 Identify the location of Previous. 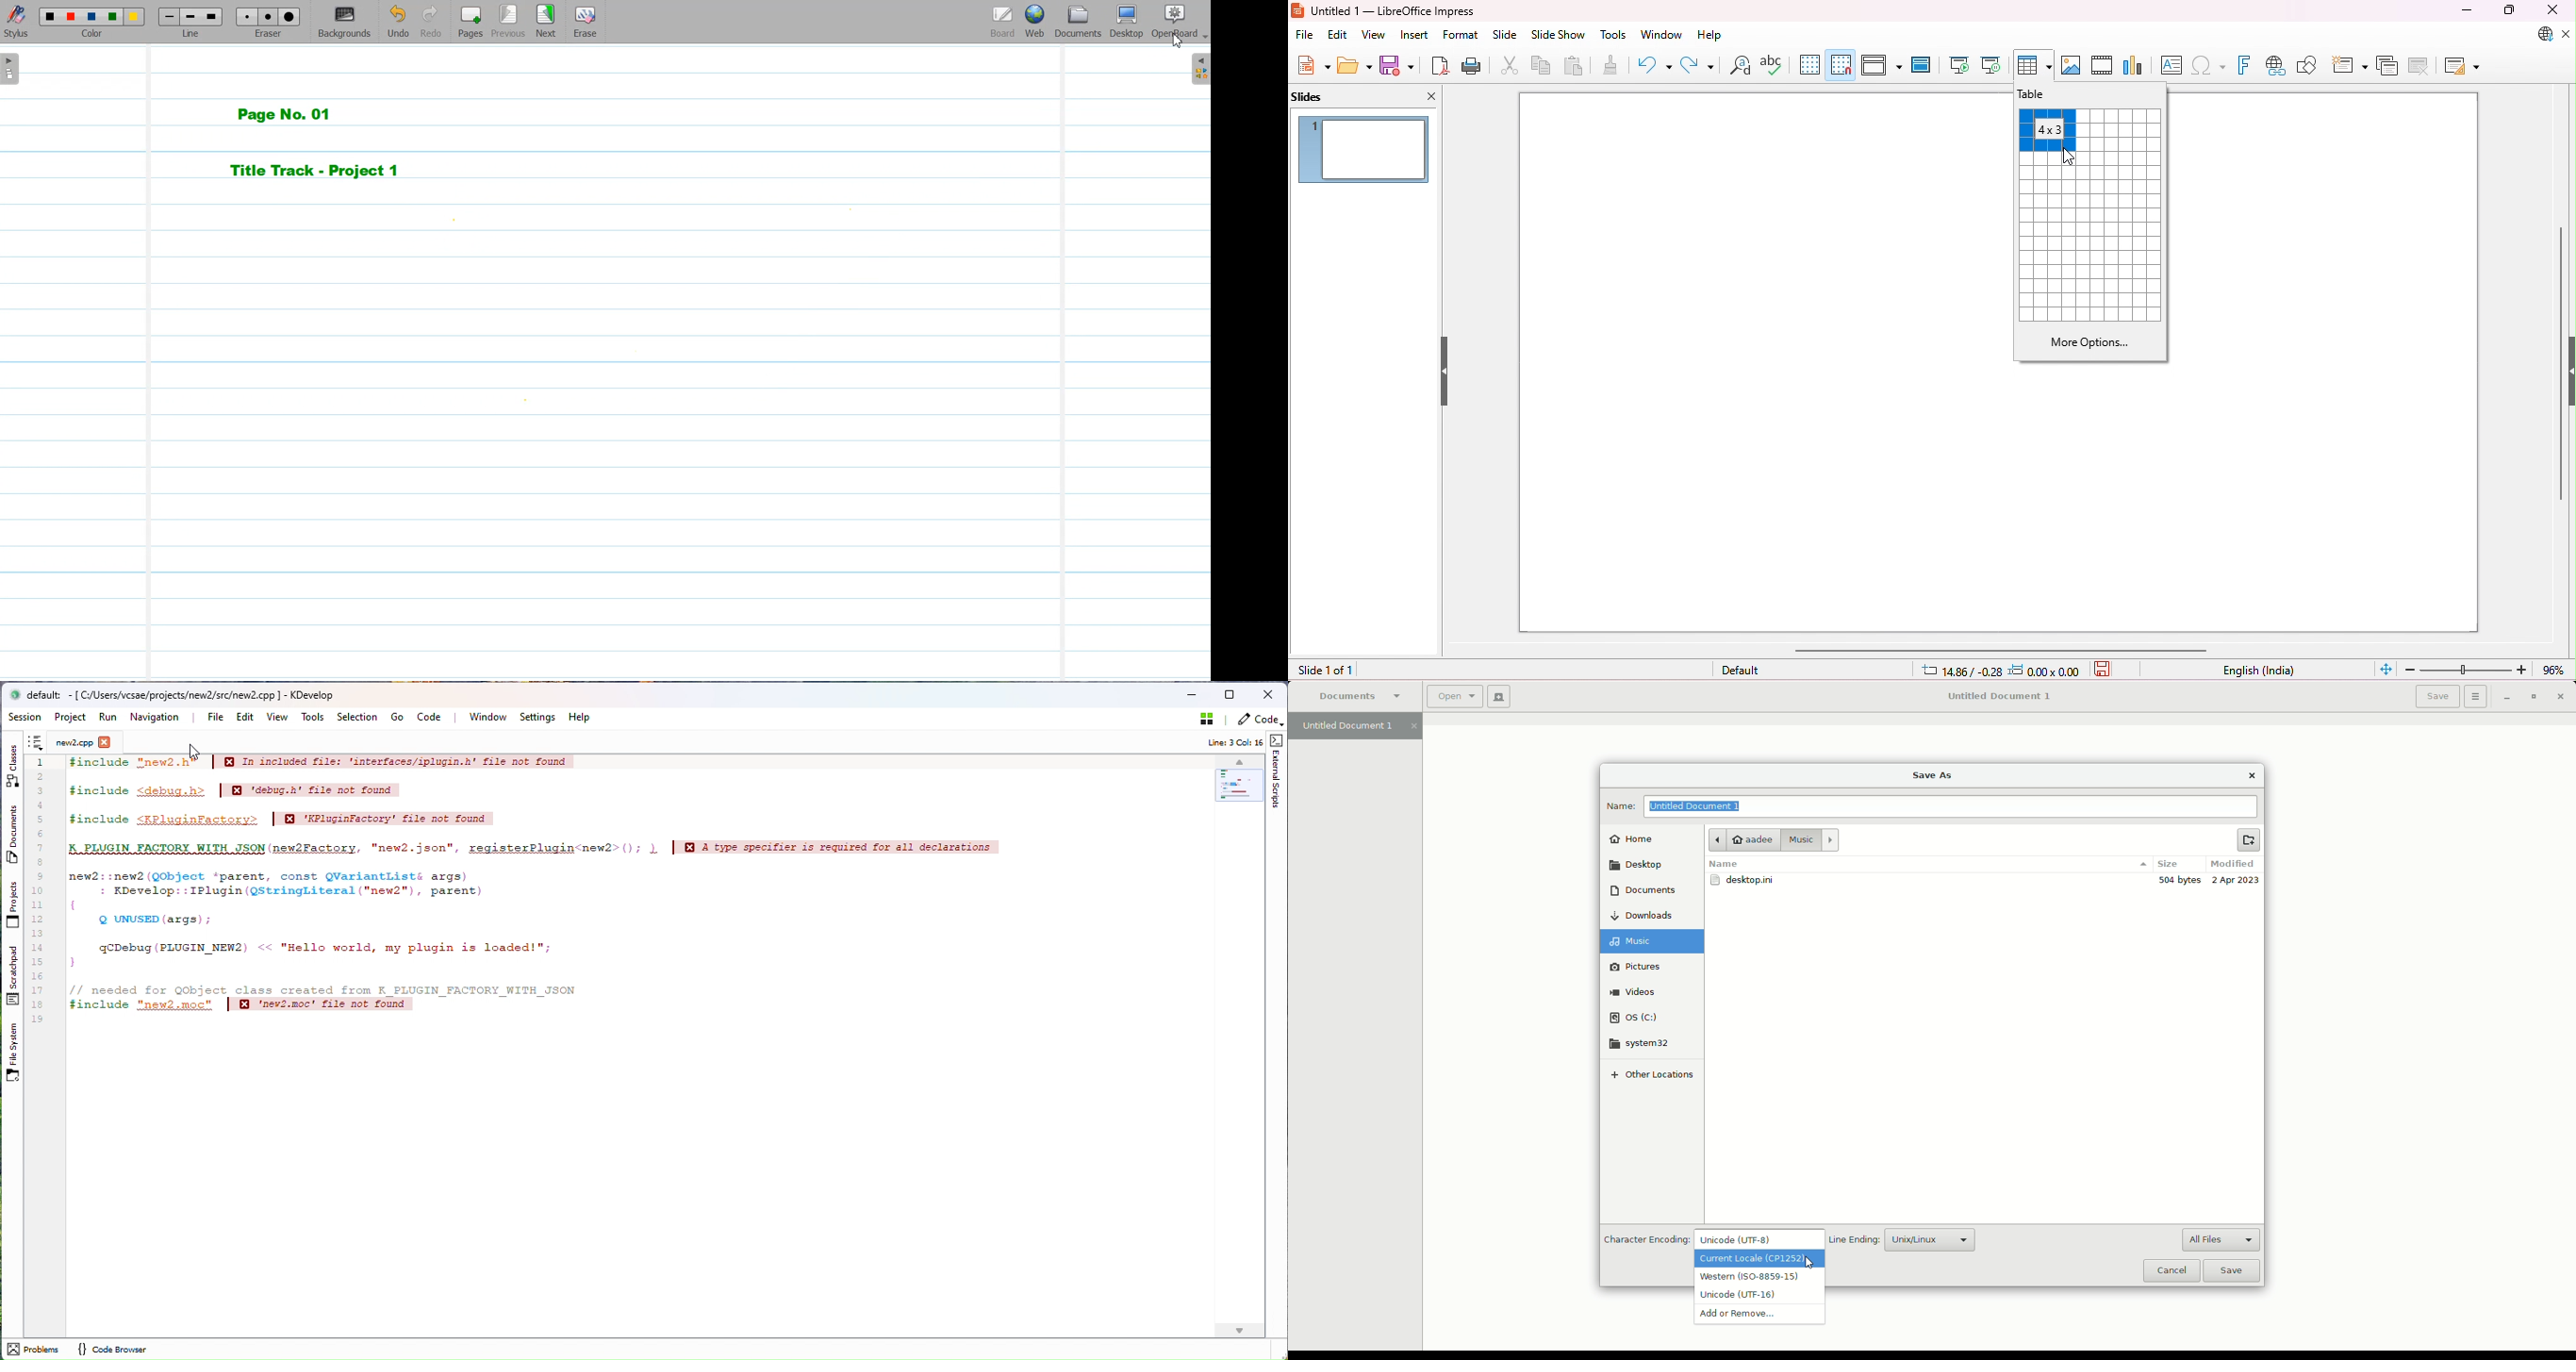
(509, 21).